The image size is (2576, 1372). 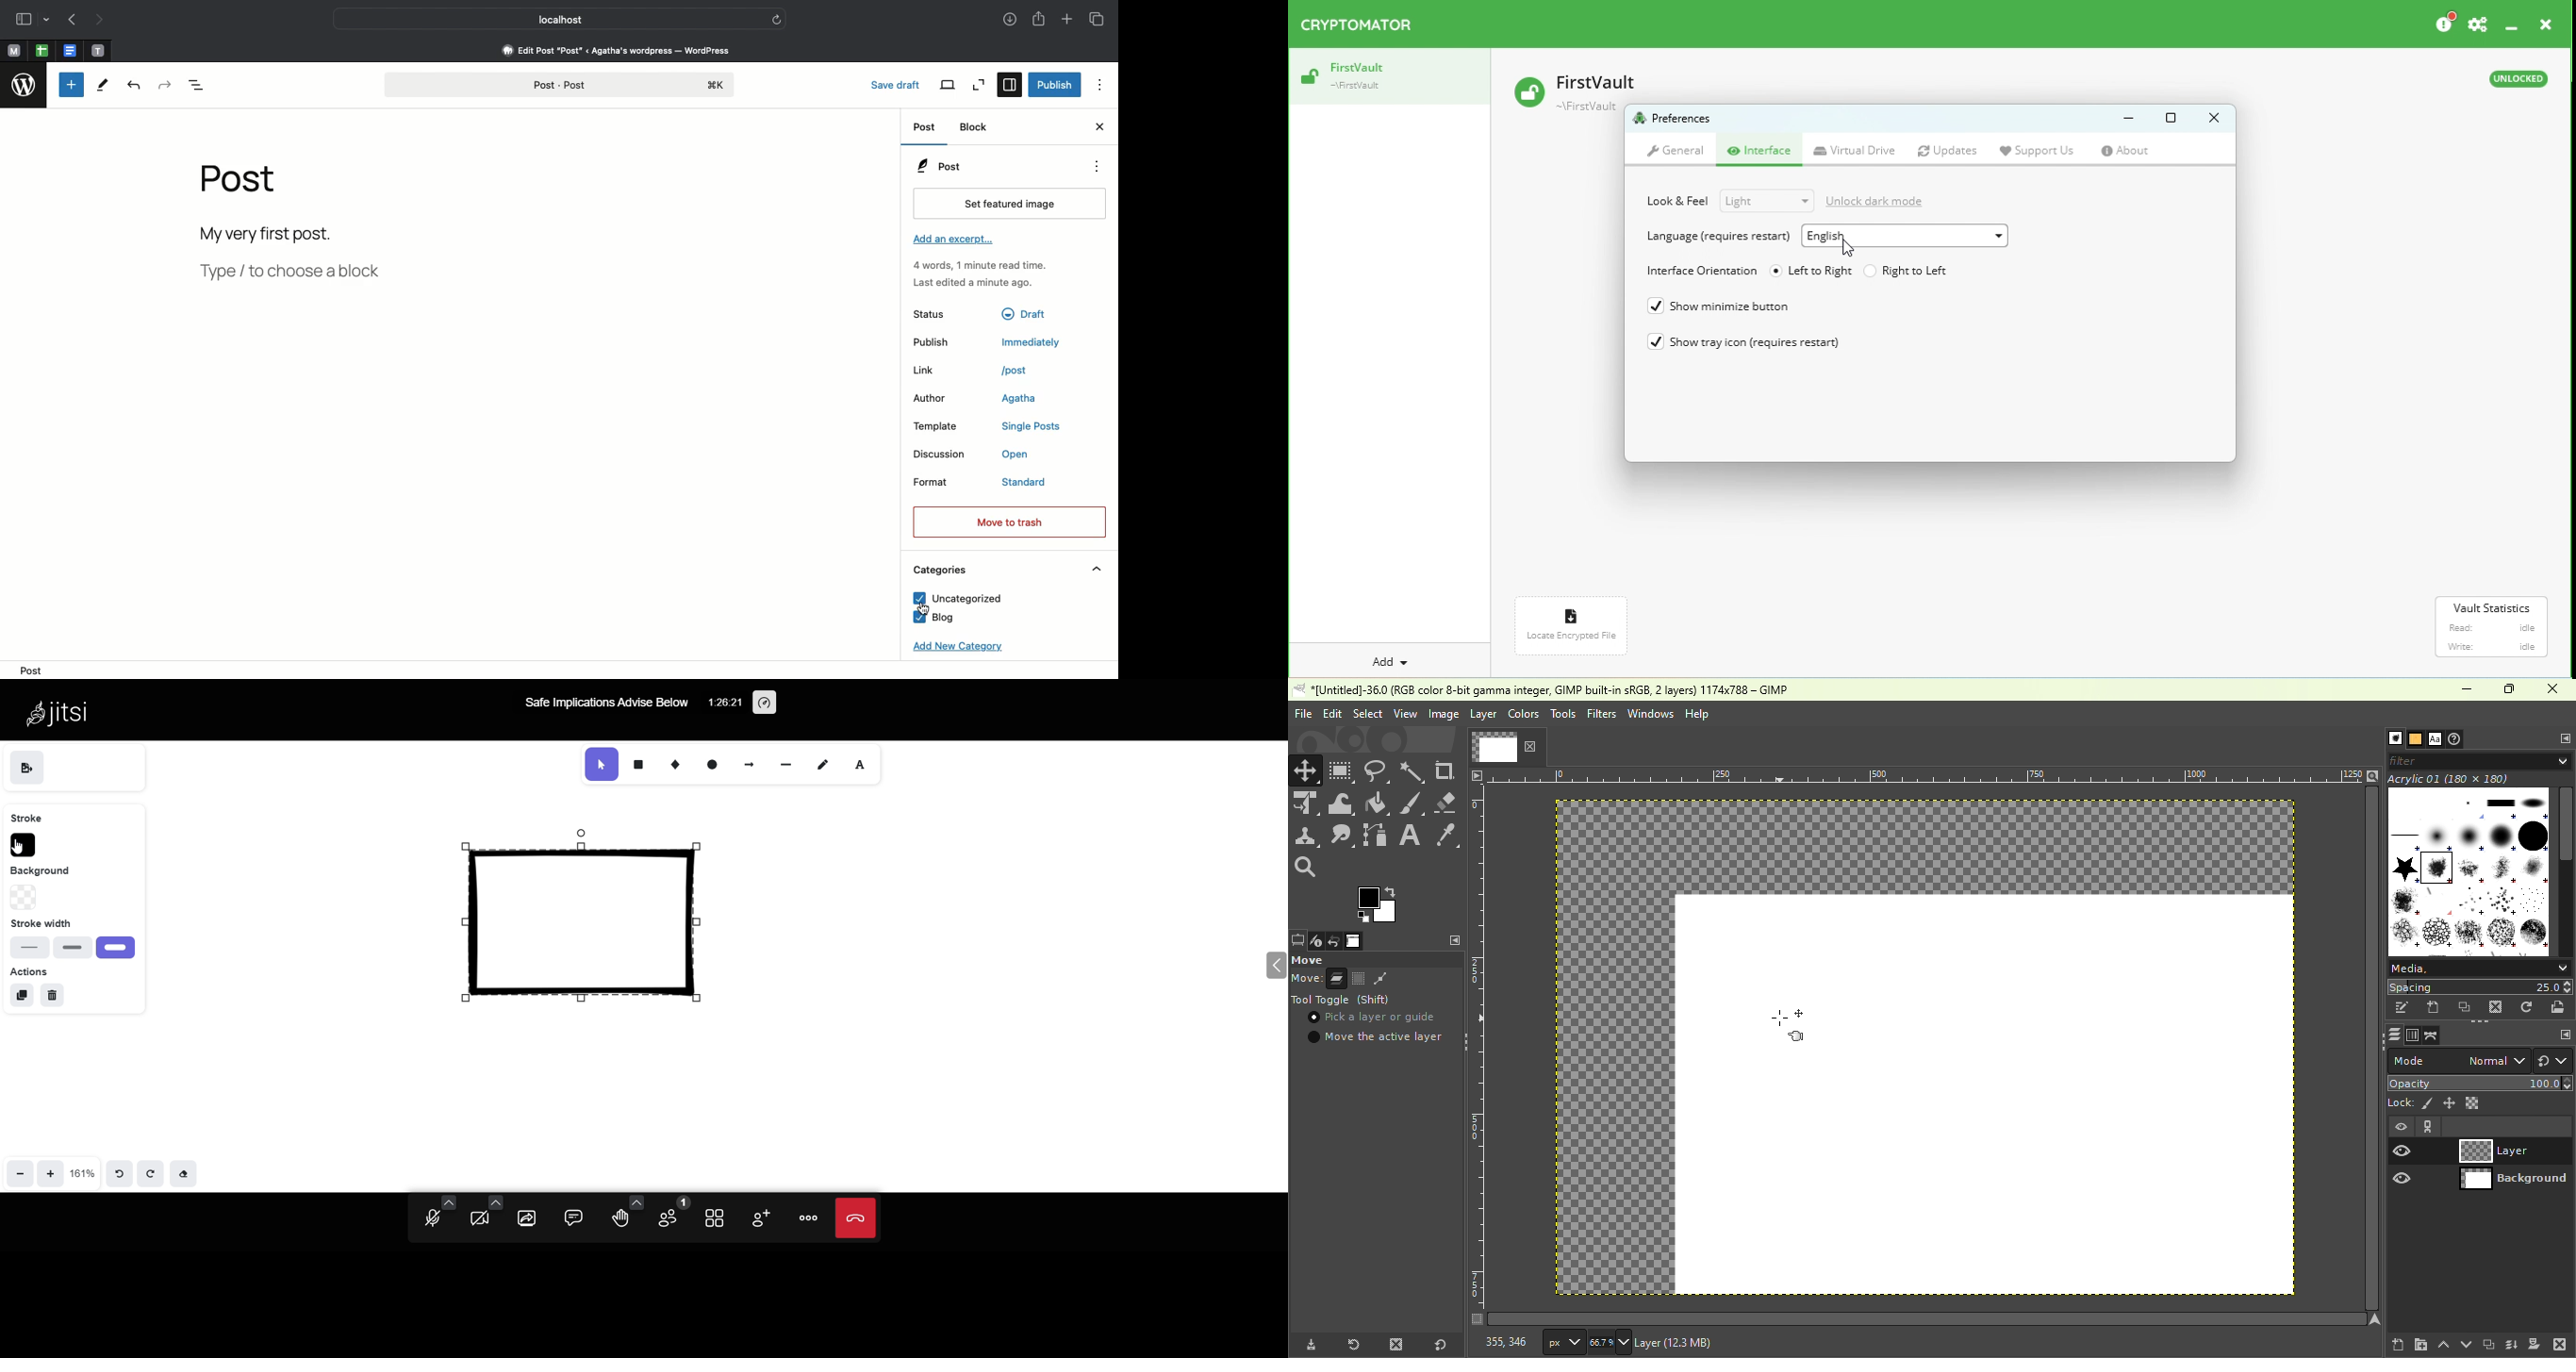 I want to click on Template, so click(x=945, y=427).